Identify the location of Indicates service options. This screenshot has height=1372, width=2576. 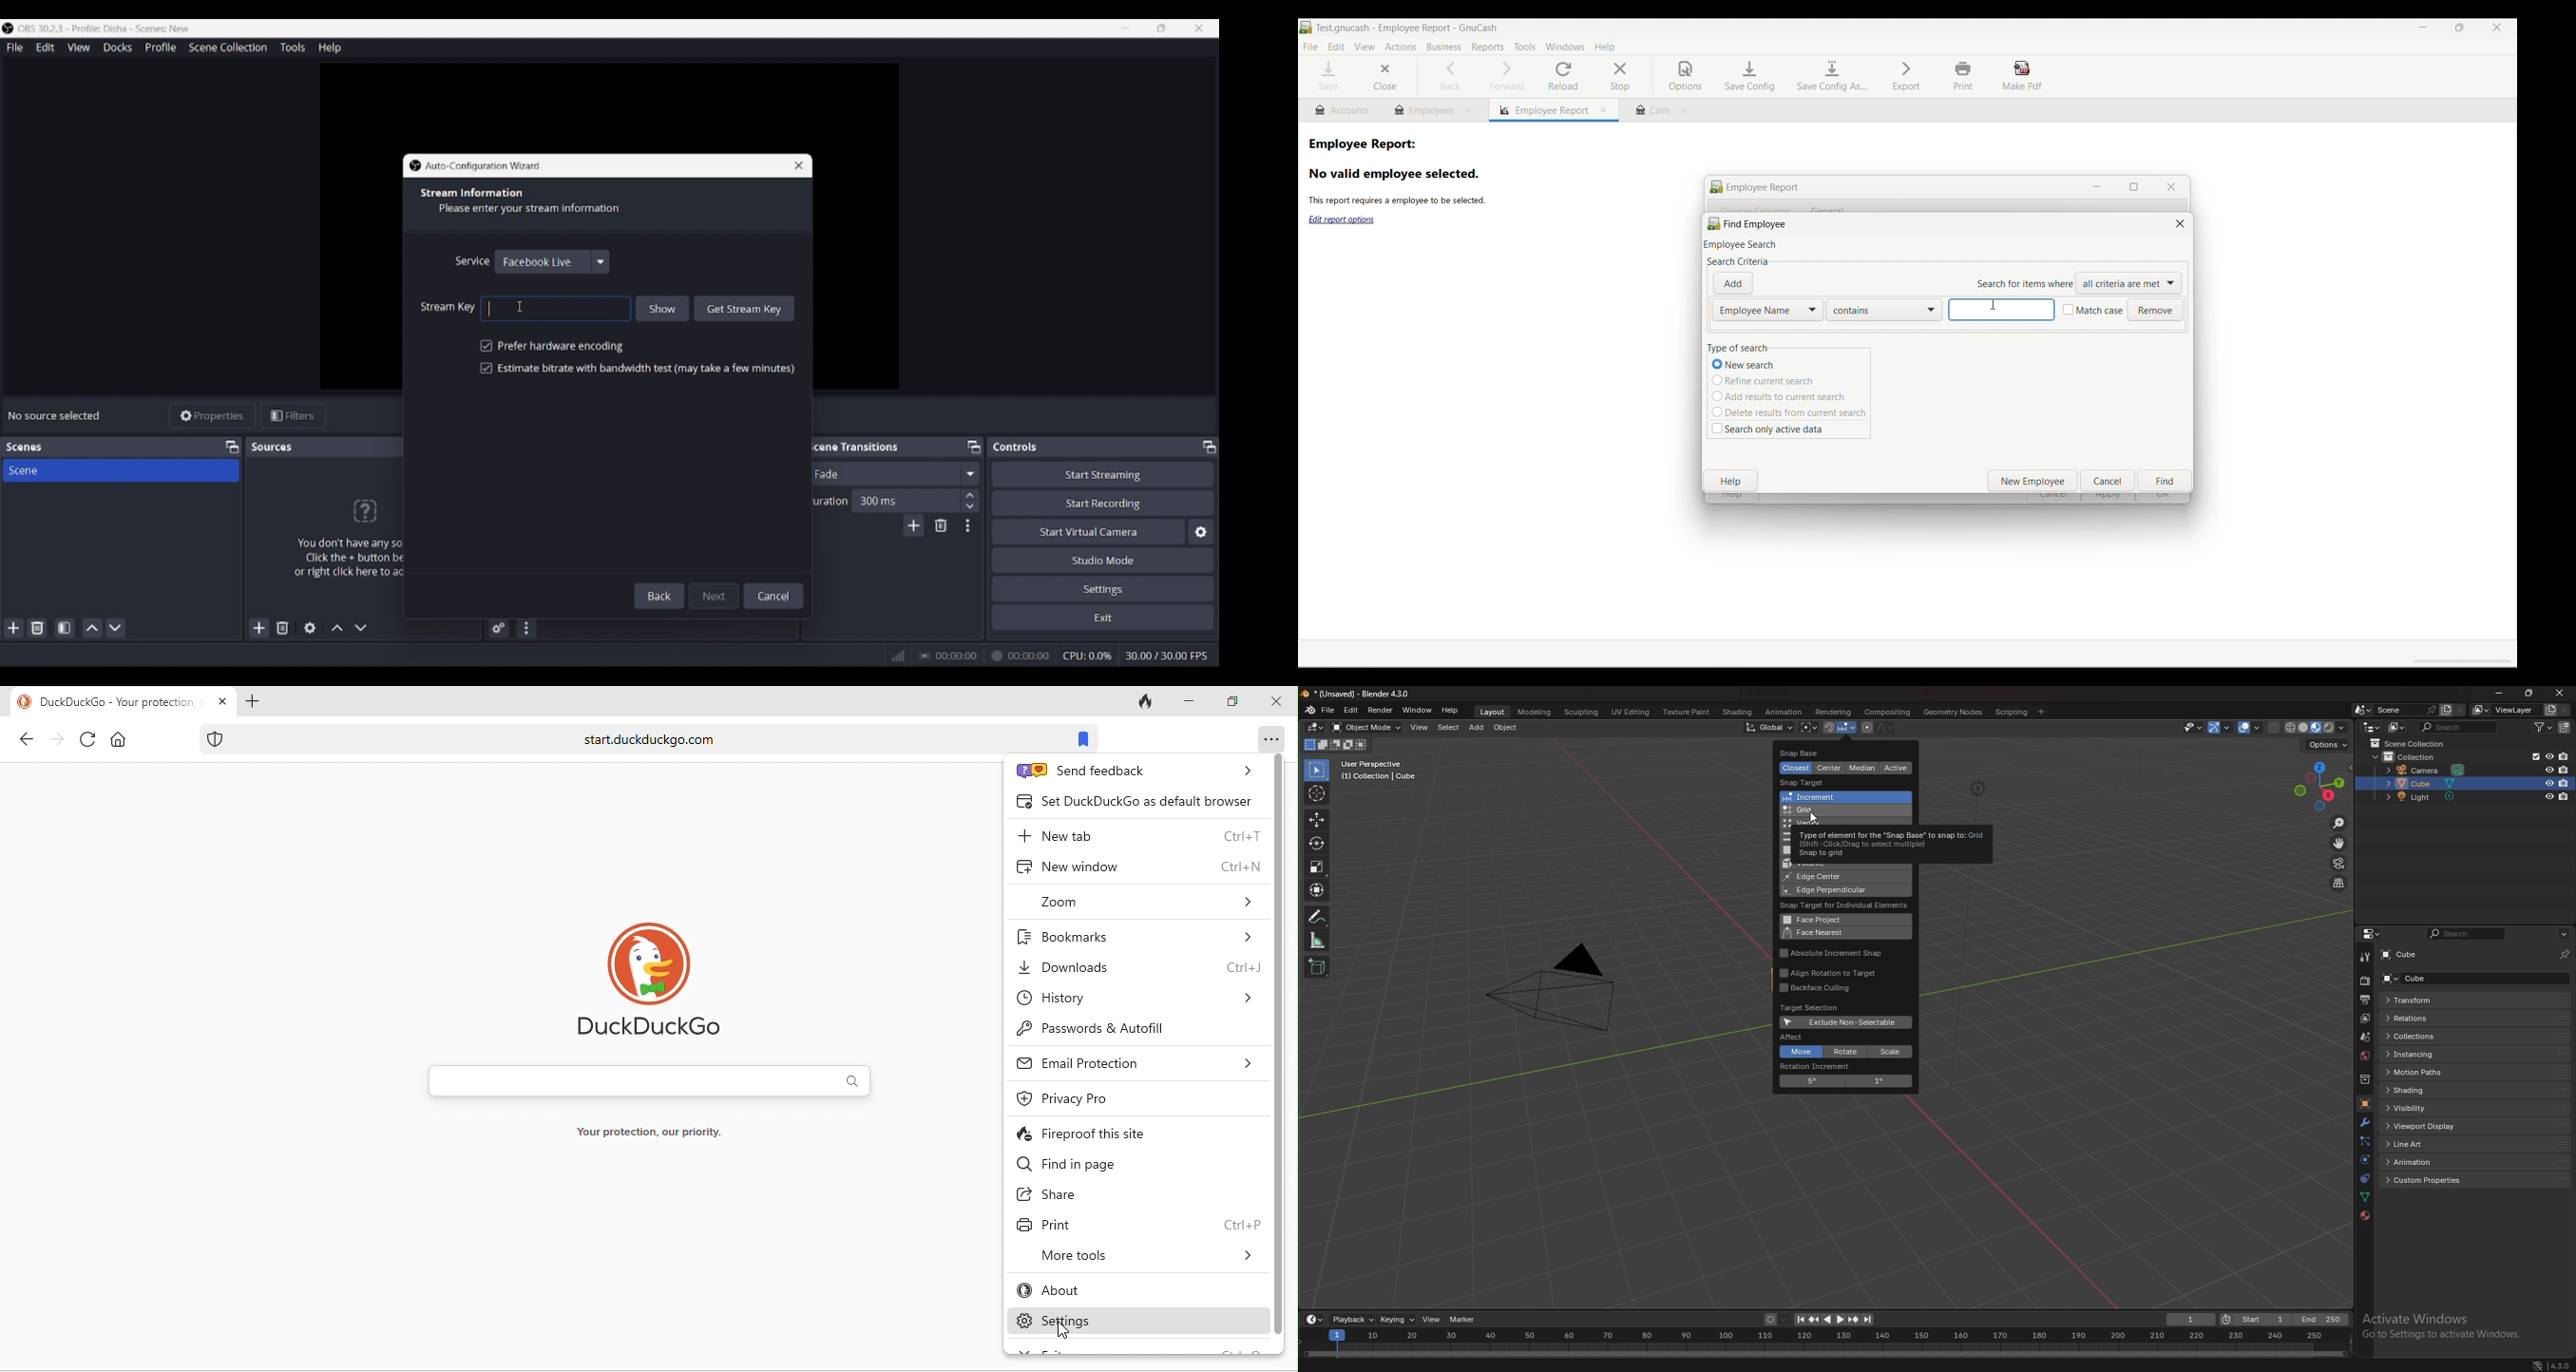
(472, 260).